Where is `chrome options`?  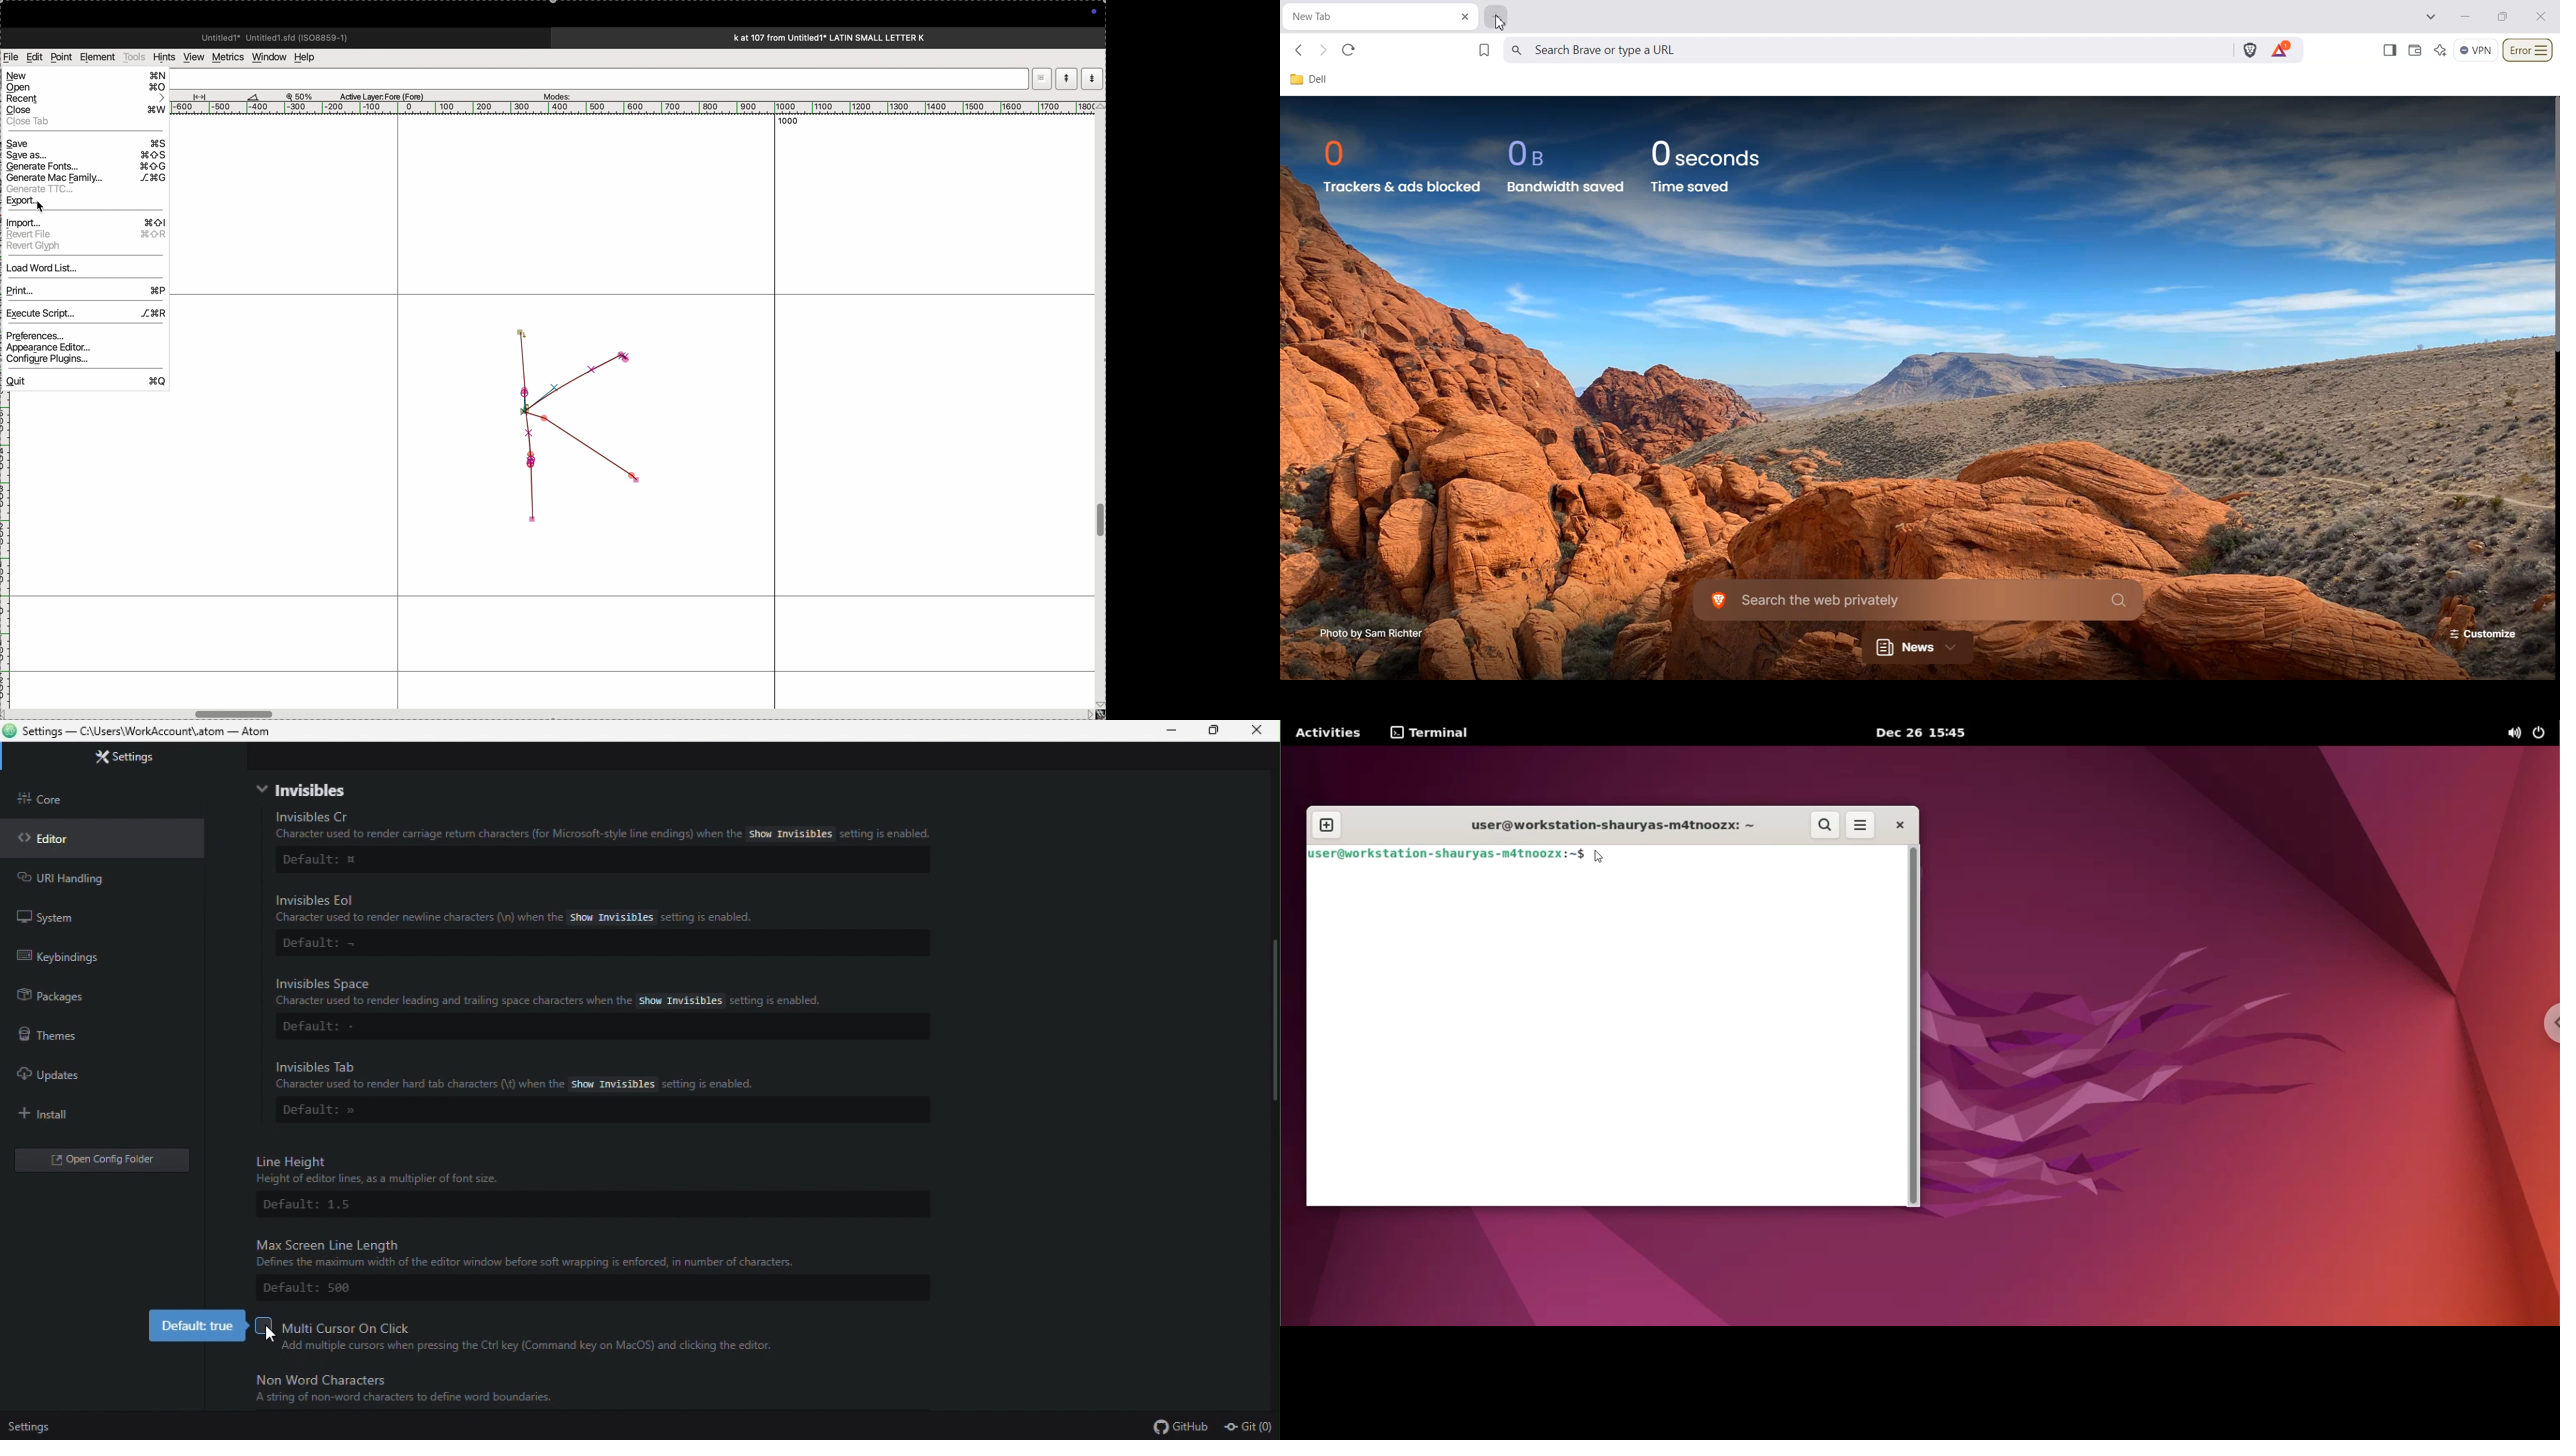 chrome options is located at coordinates (2549, 1023).